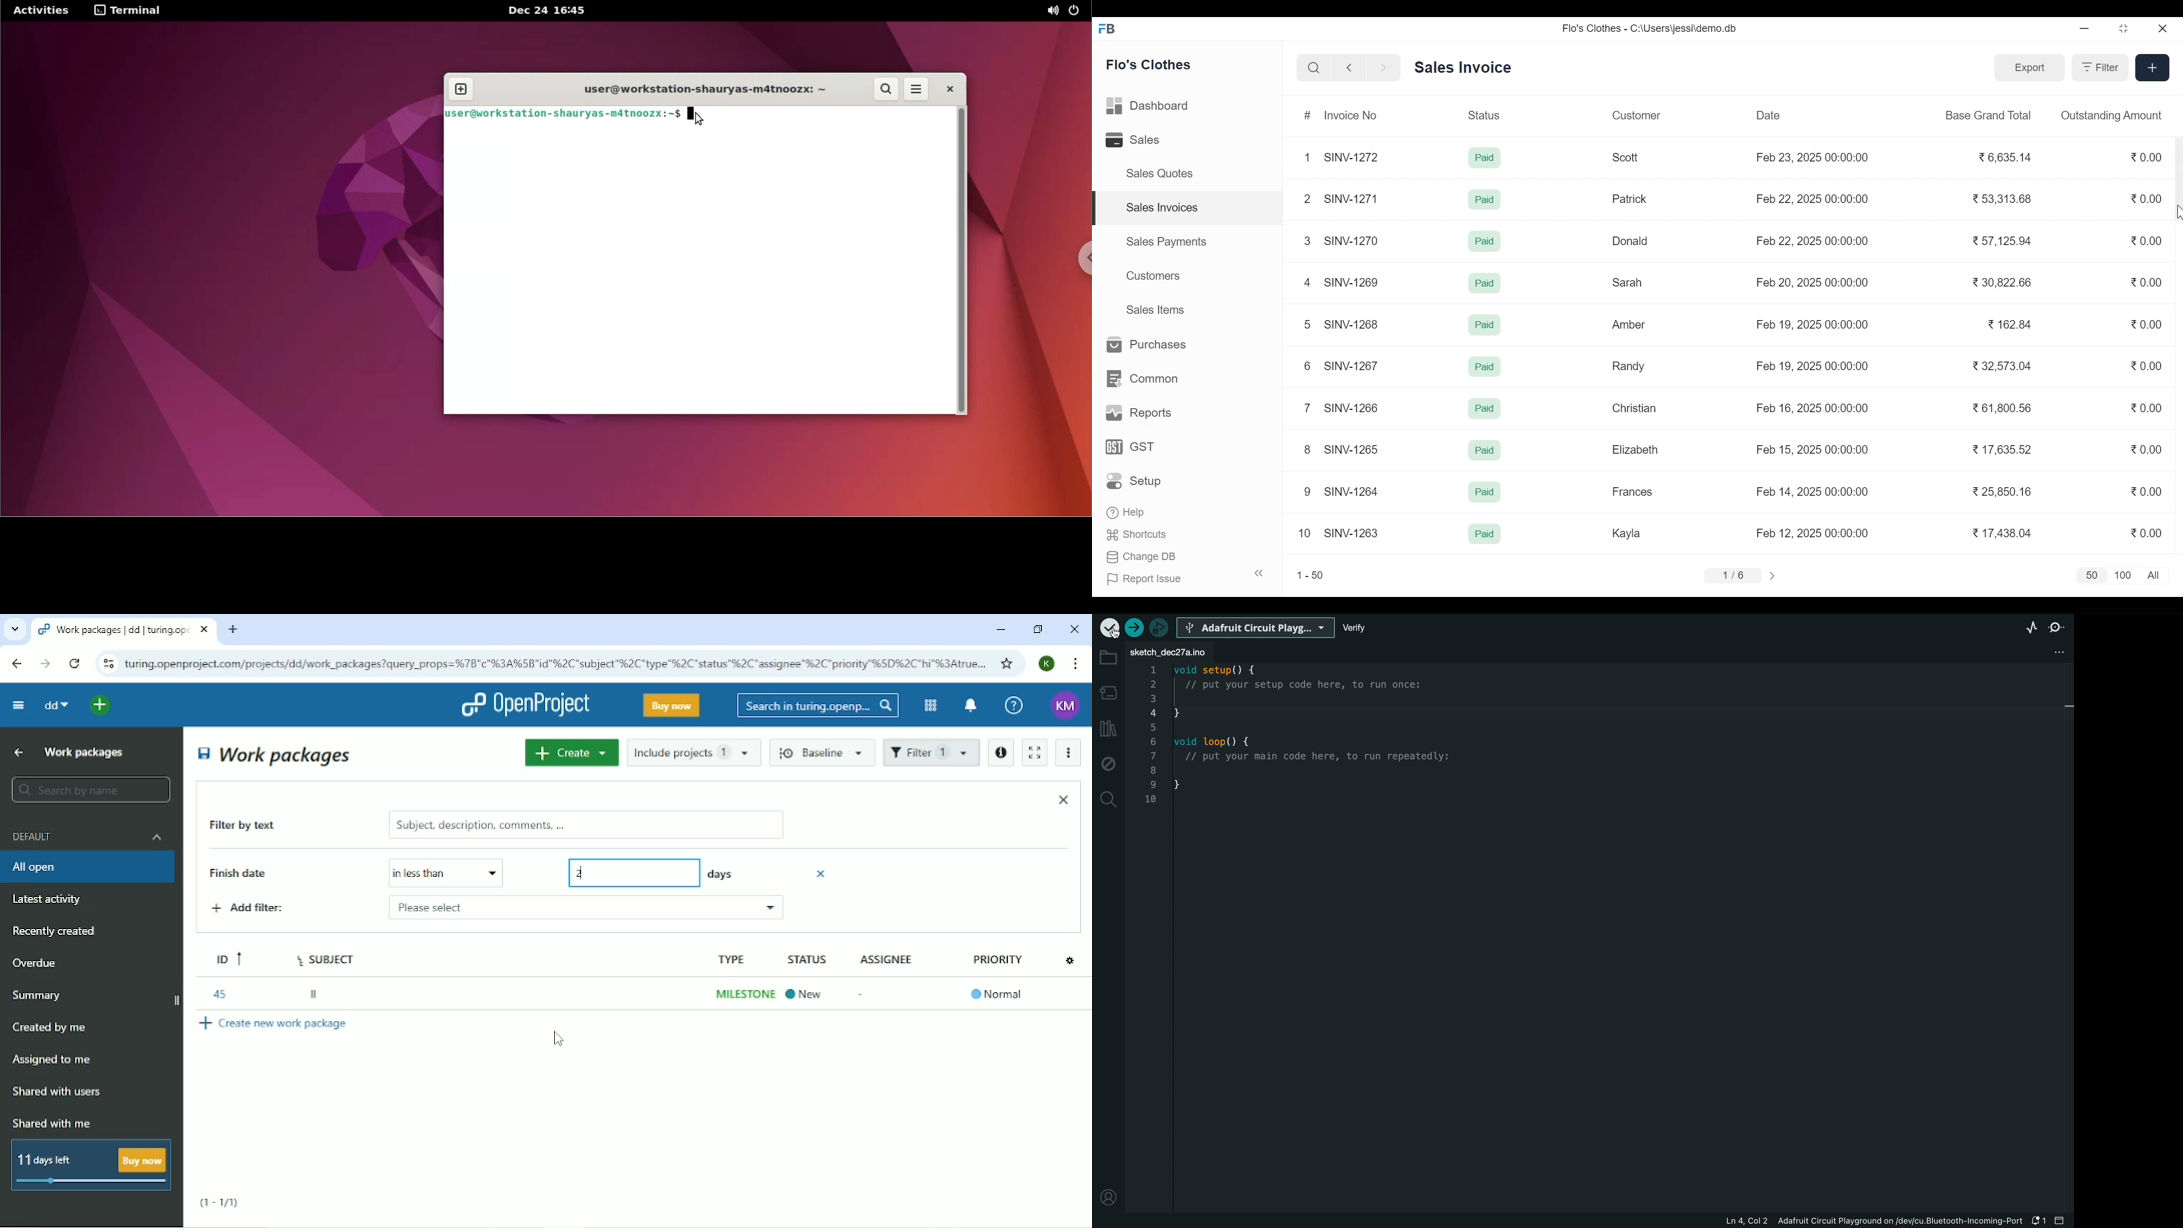 Image resolution: width=2184 pixels, height=1232 pixels. What do you see at coordinates (1307, 157) in the screenshot?
I see `1` at bounding box center [1307, 157].